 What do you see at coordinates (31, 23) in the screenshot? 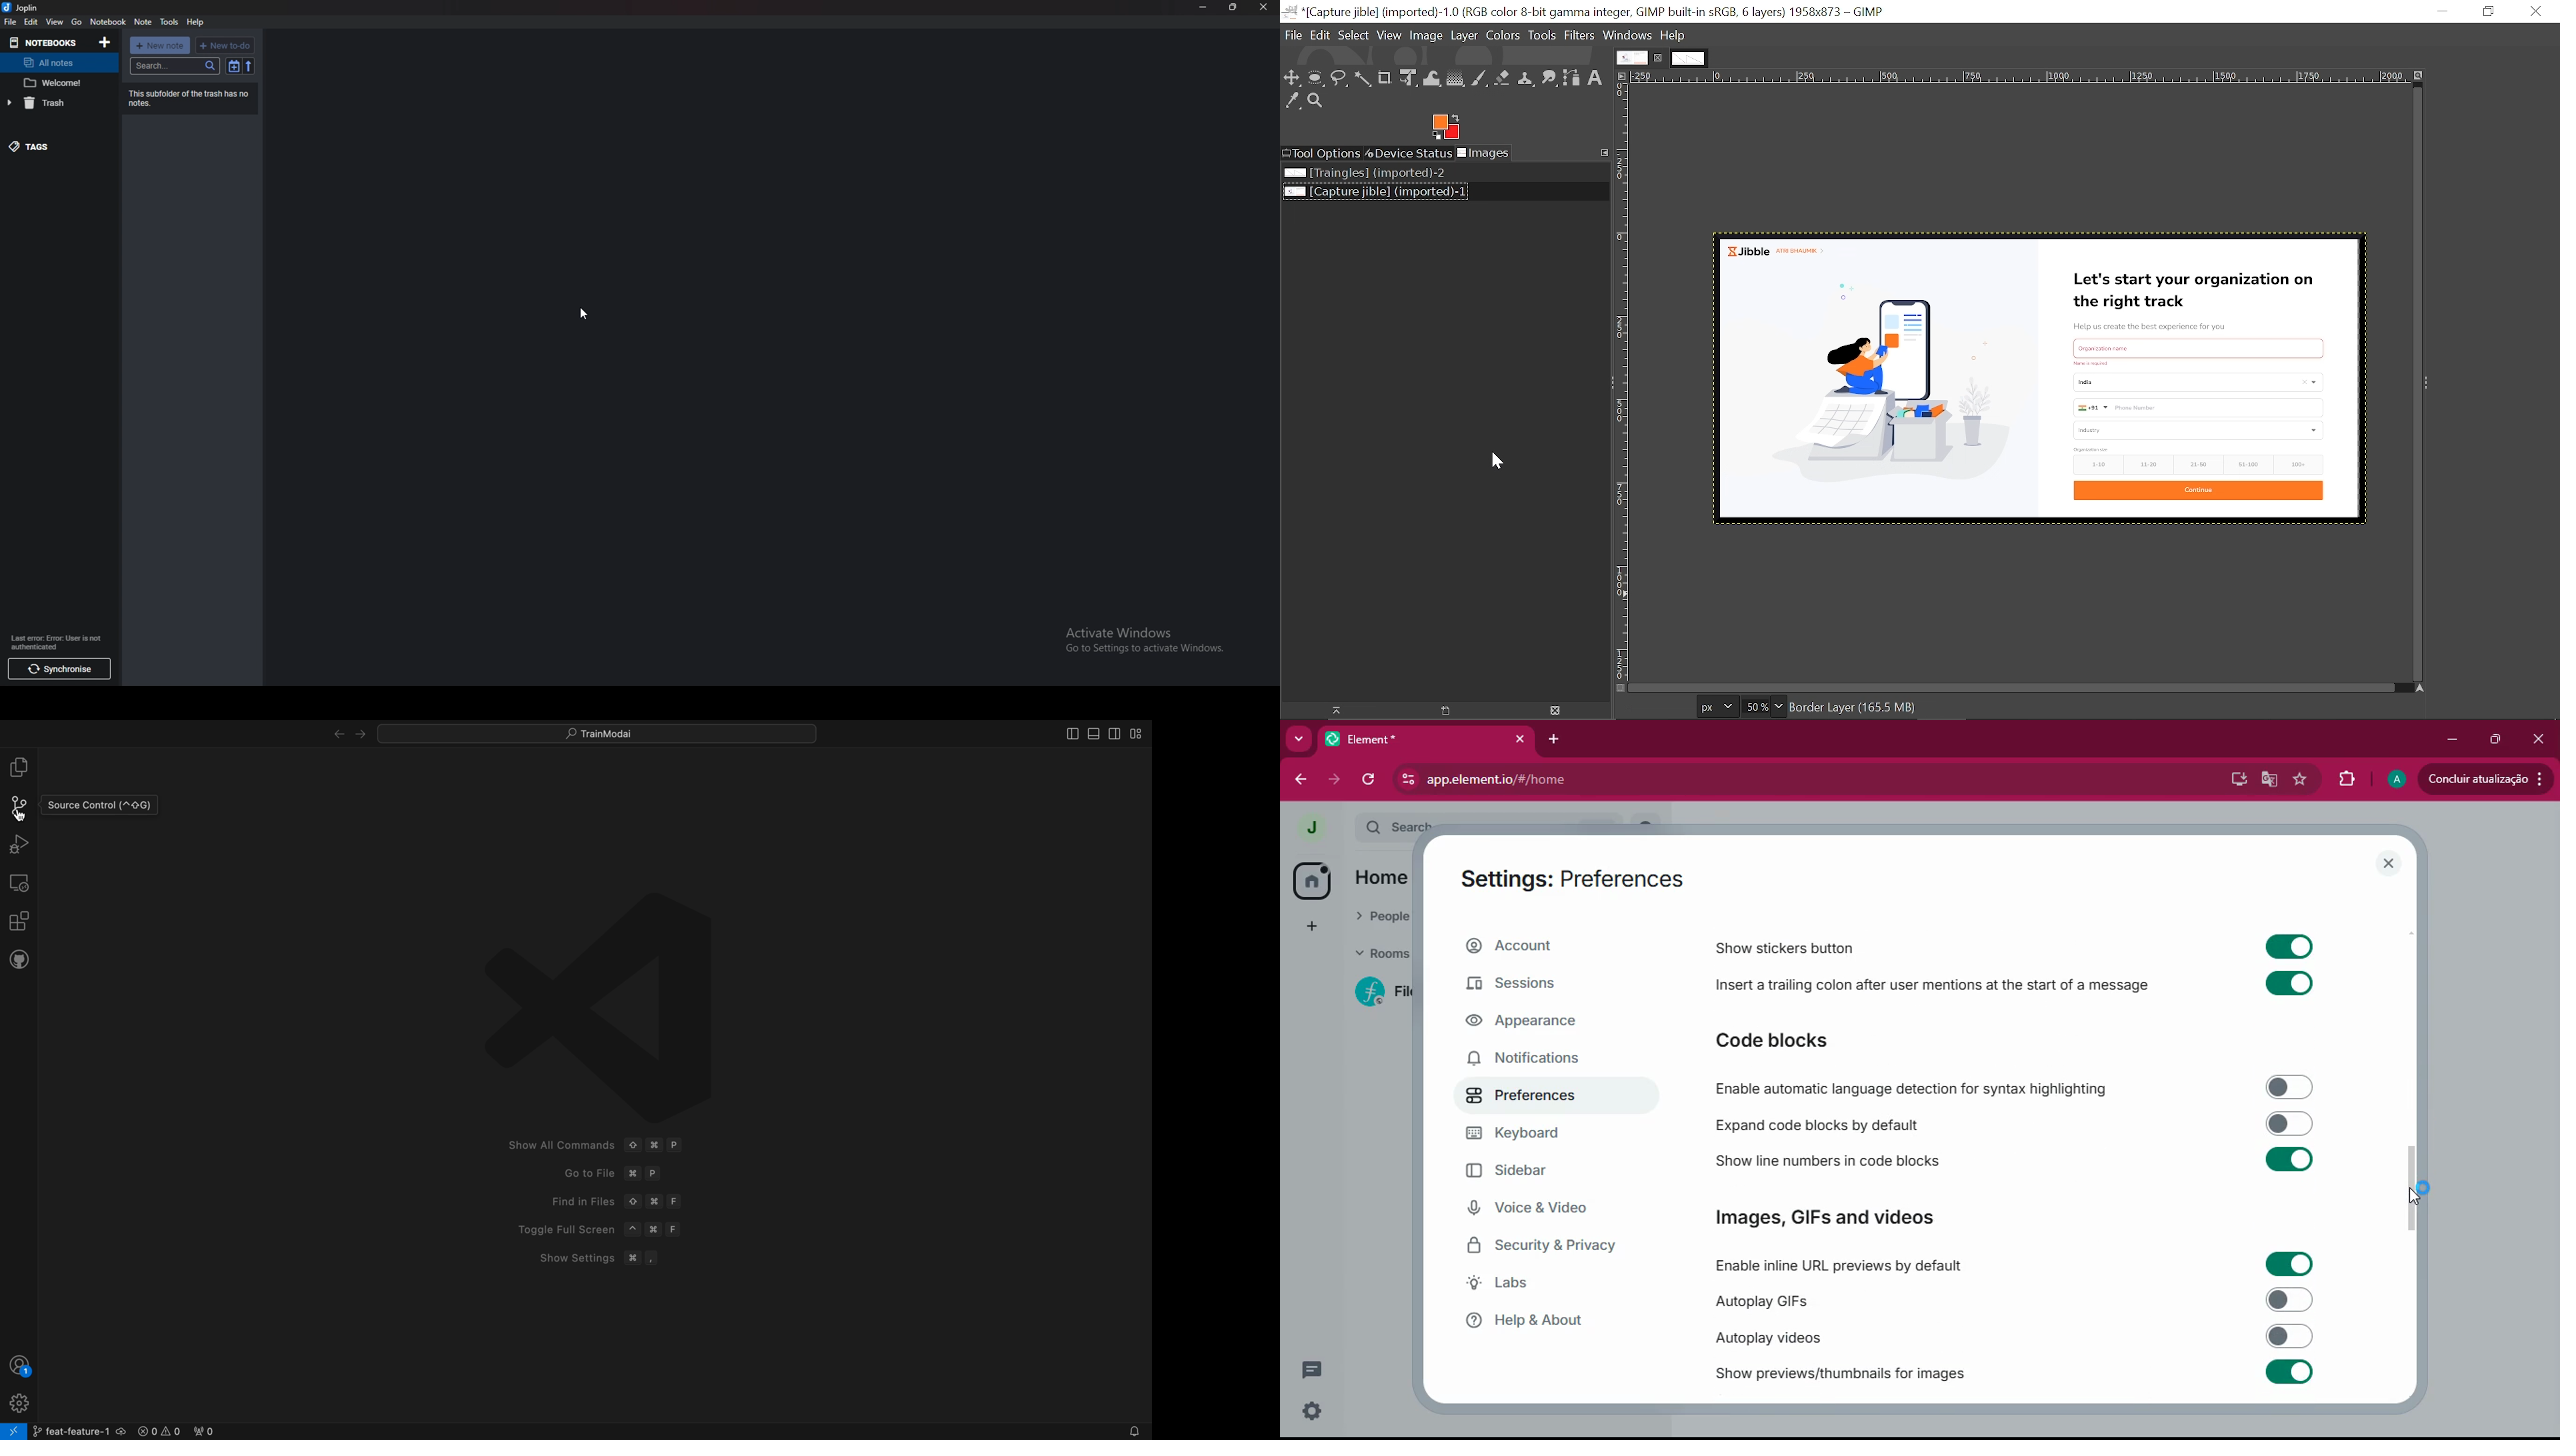
I see `edit` at bounding box center [31, 23].